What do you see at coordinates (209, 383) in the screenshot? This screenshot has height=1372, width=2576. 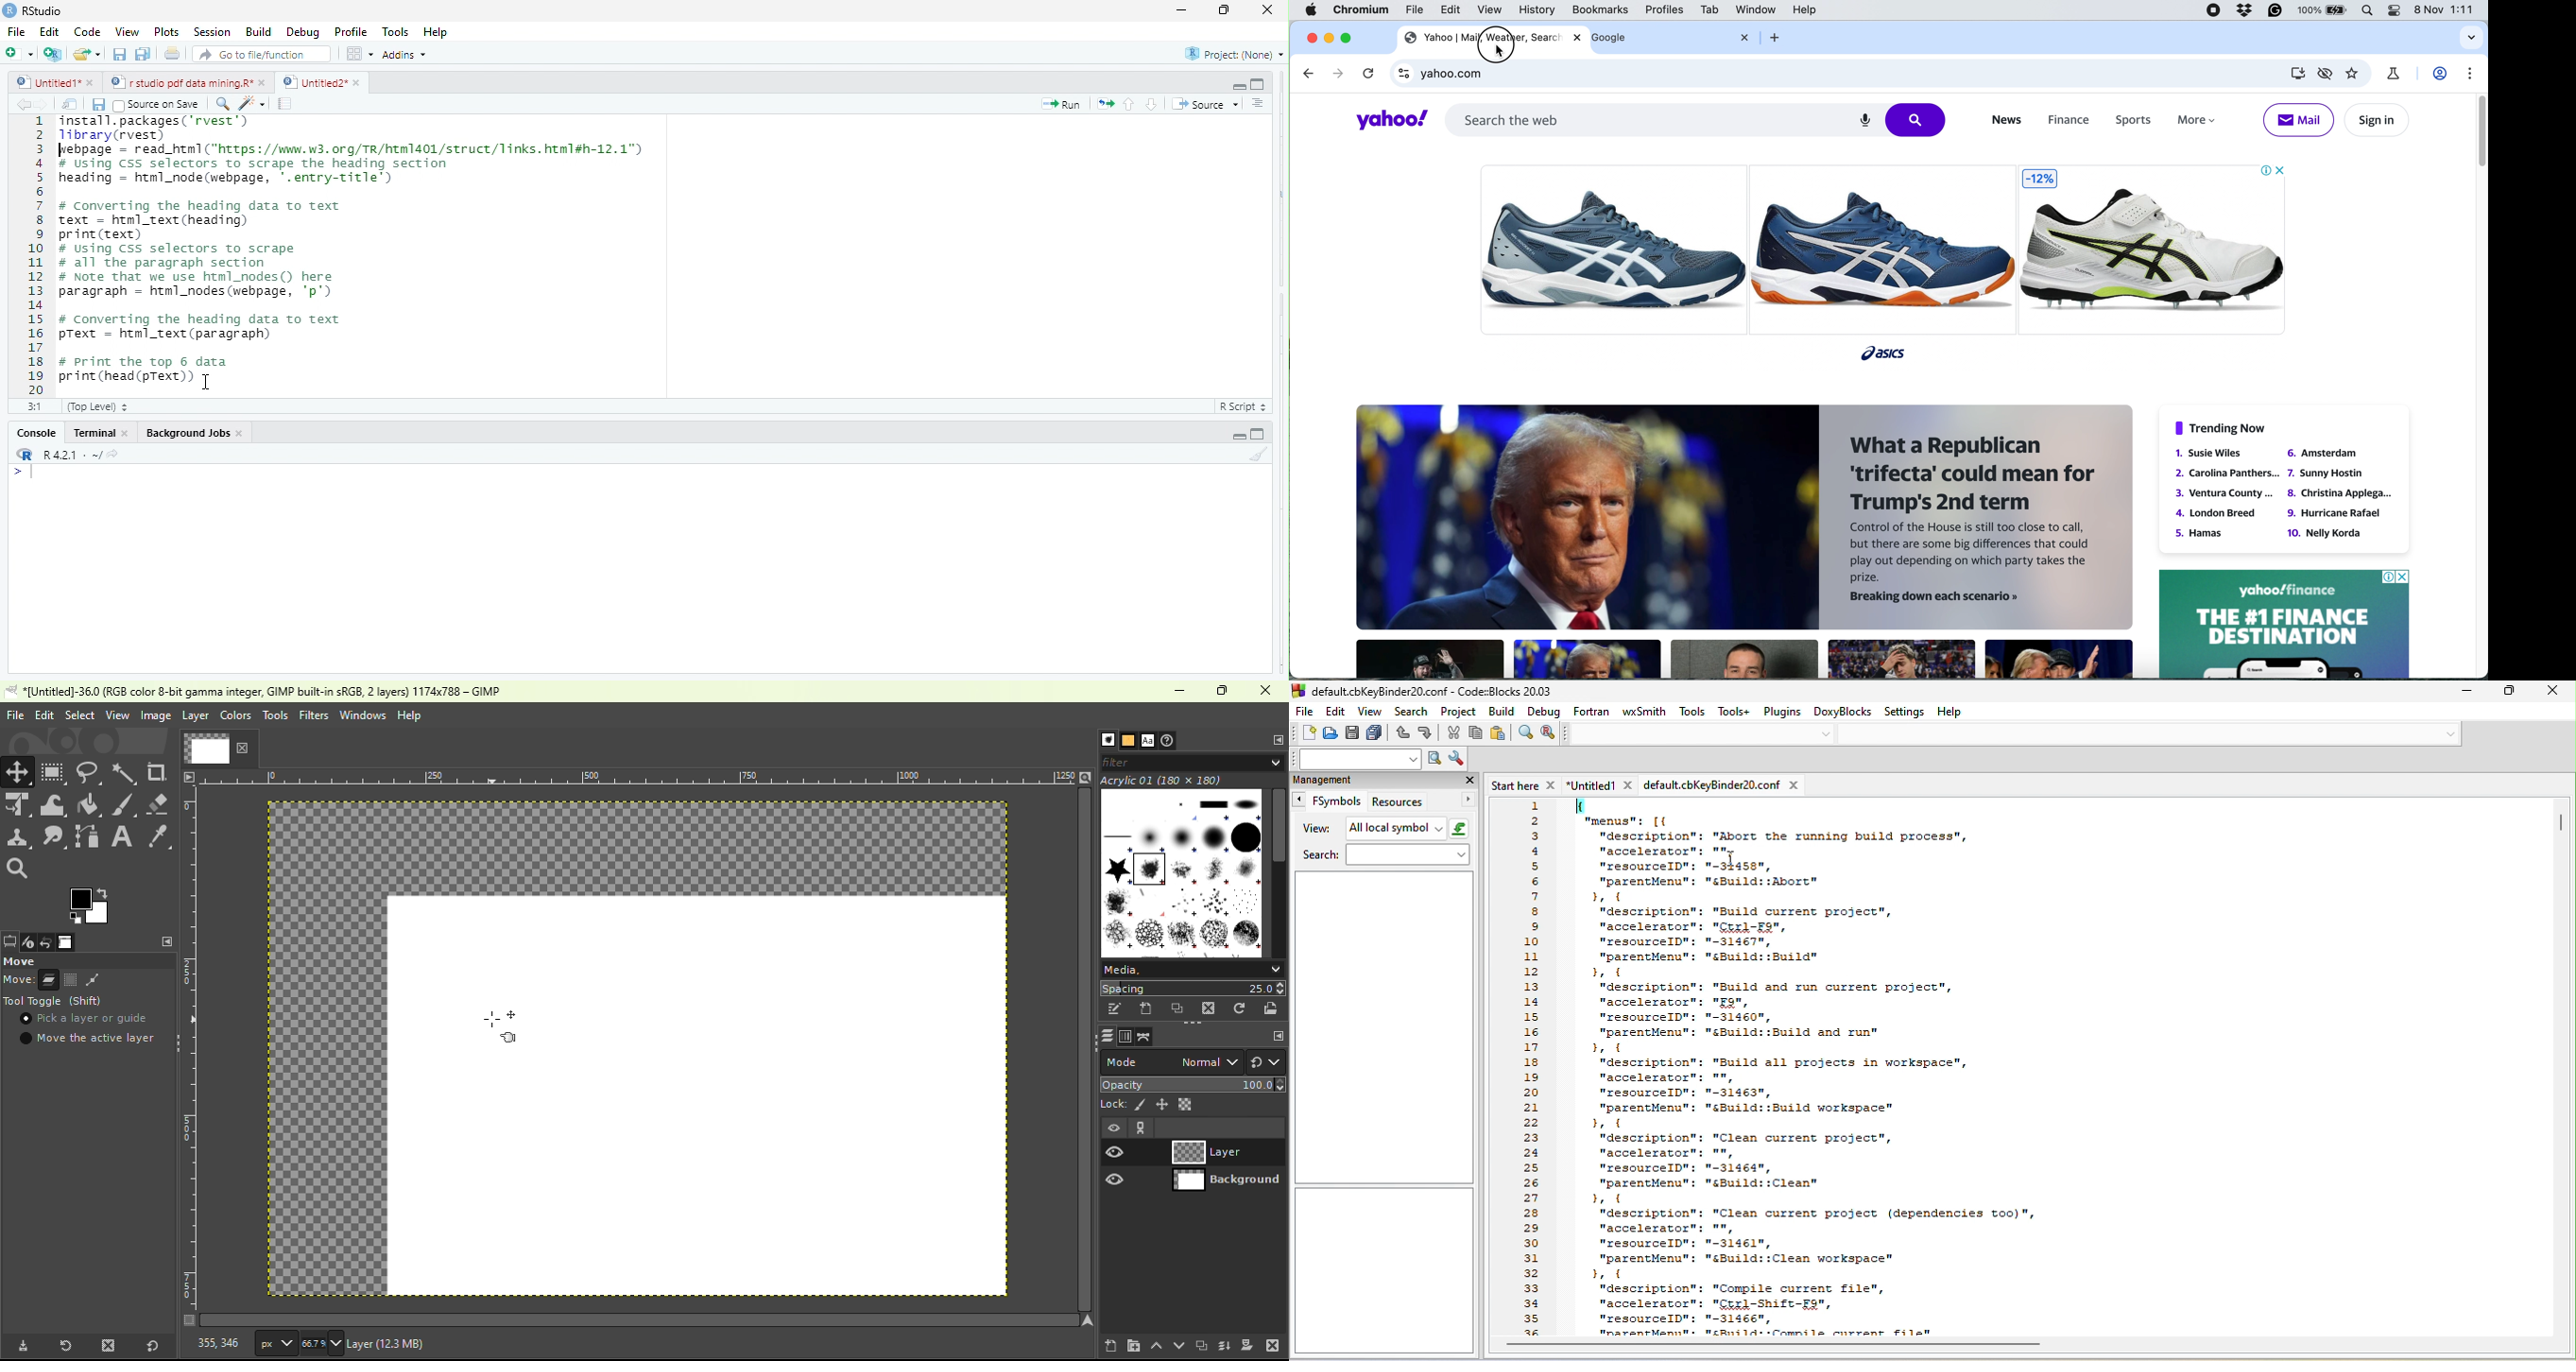 I see `cursor movement` at bounding box center [209, 383].